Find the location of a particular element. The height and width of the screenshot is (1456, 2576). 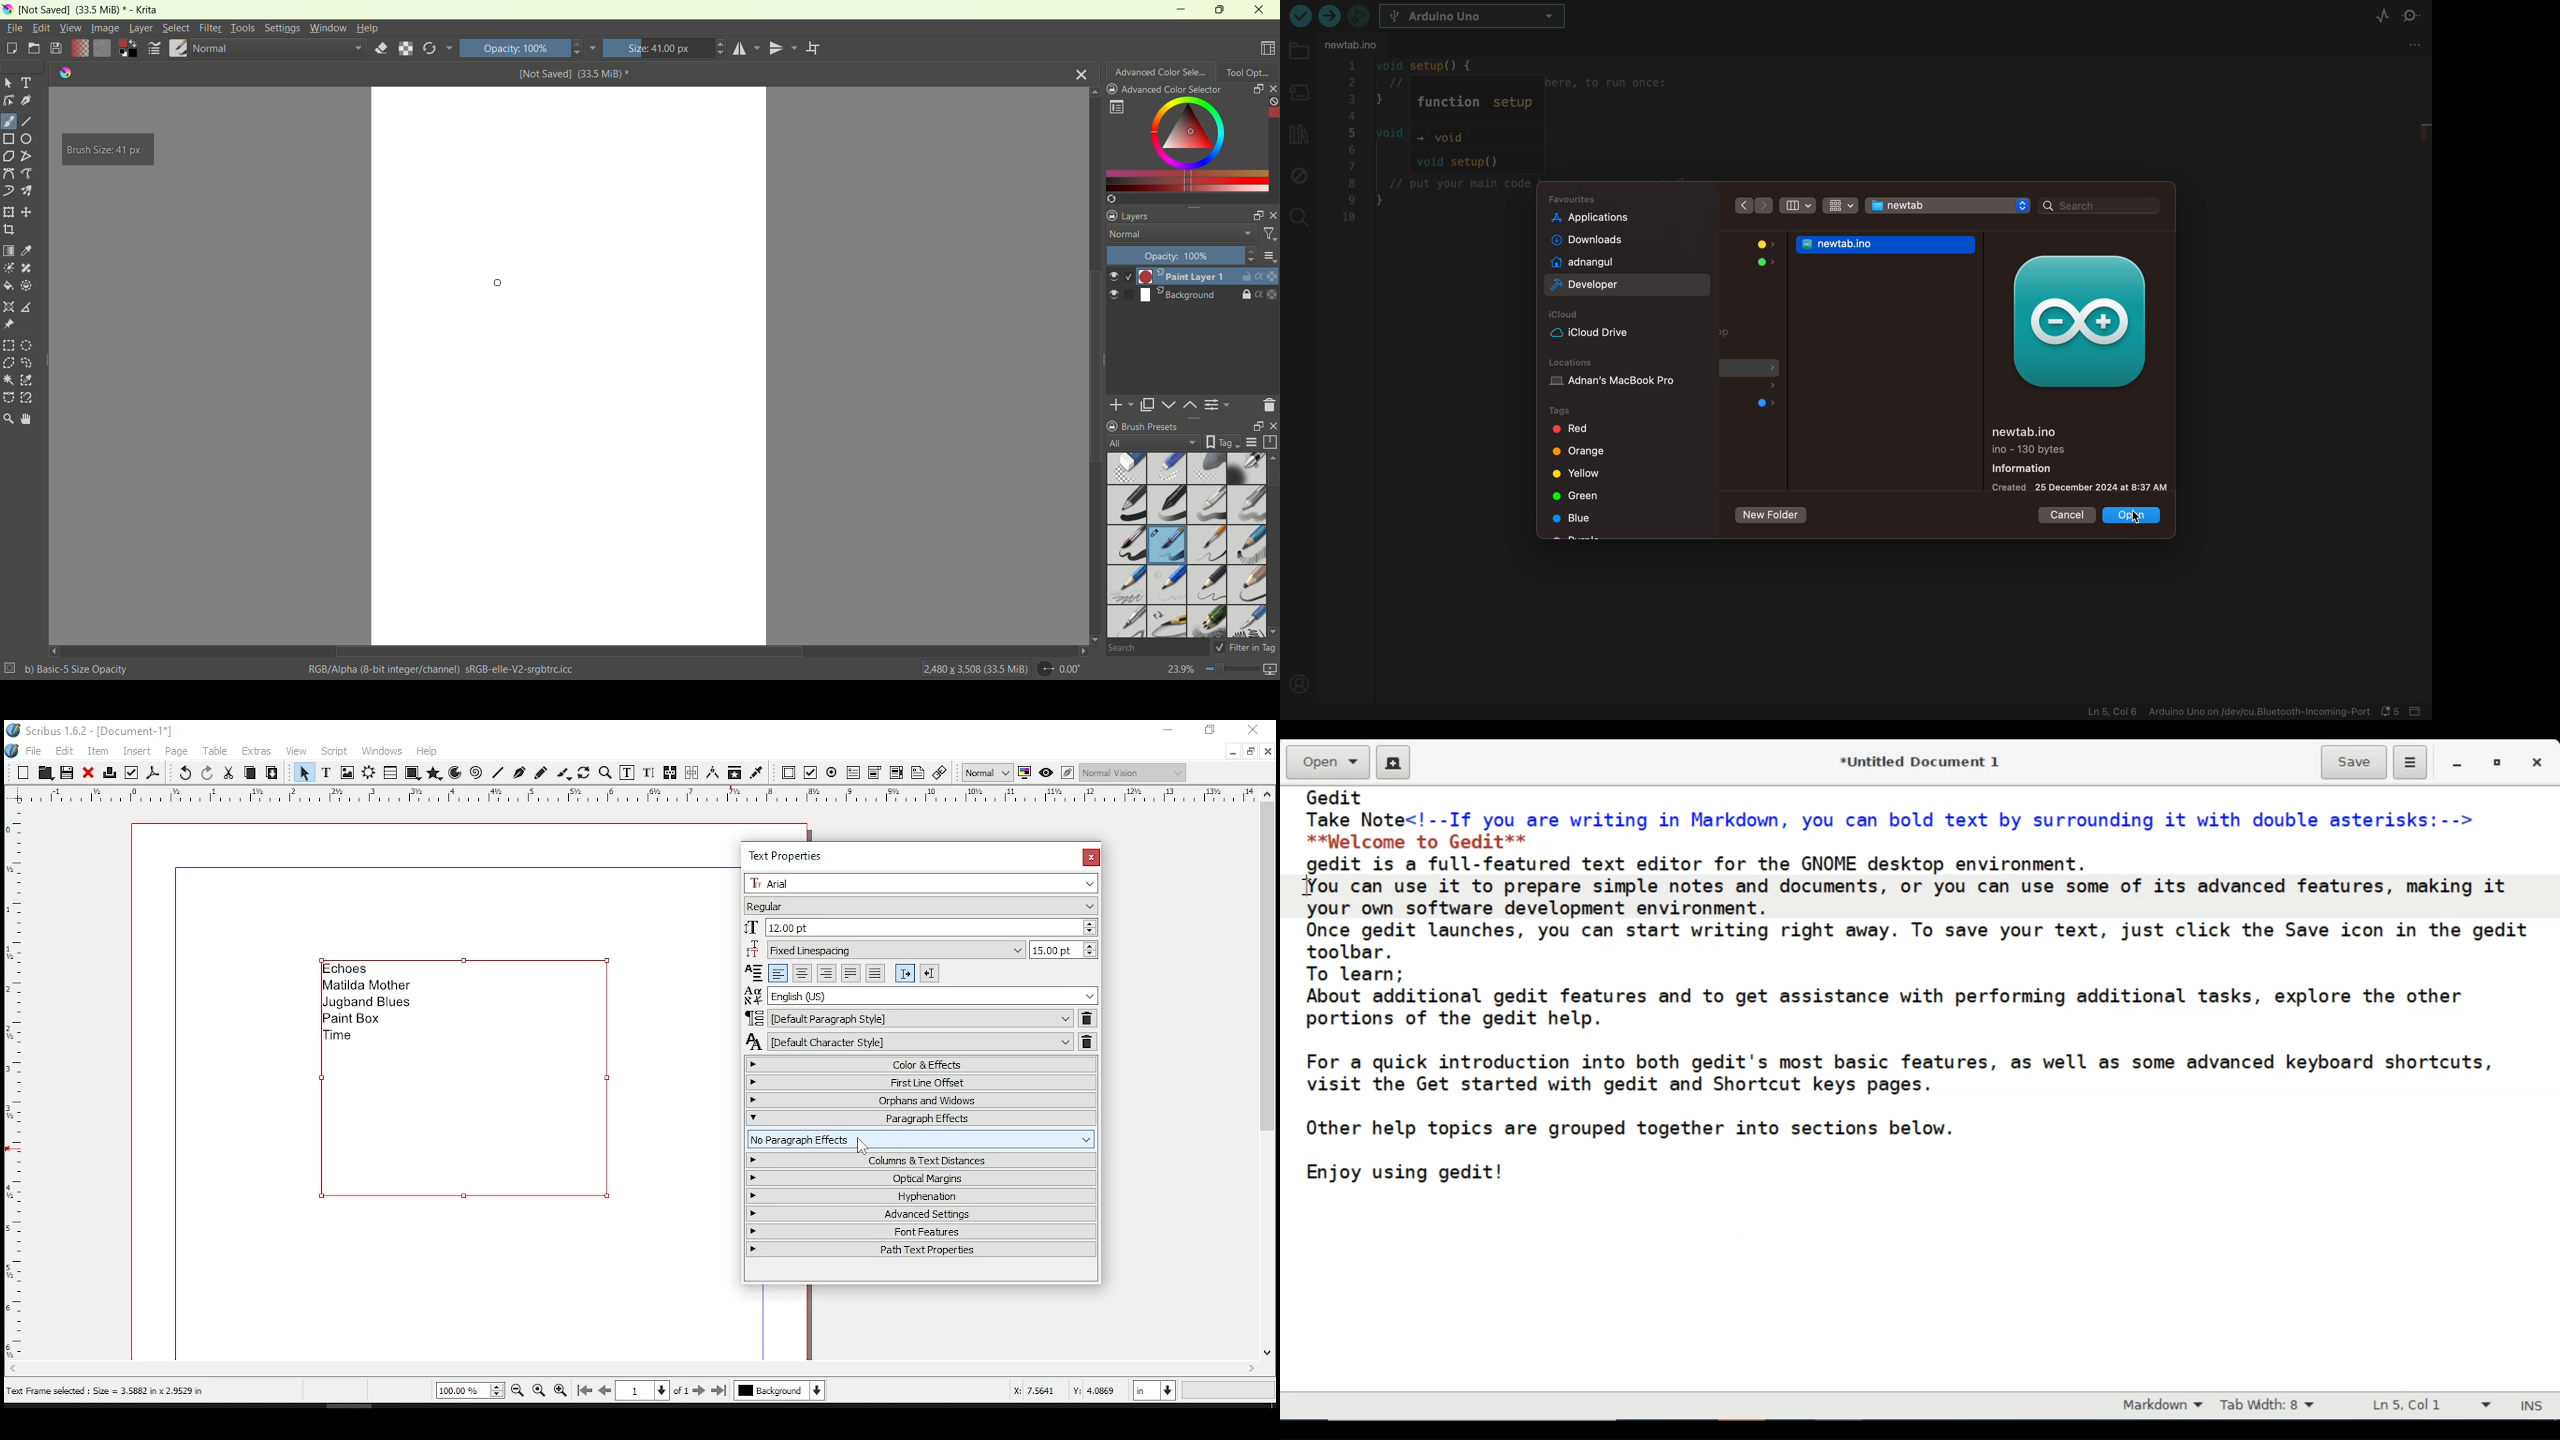

close is located at coordinates (1271, 426).